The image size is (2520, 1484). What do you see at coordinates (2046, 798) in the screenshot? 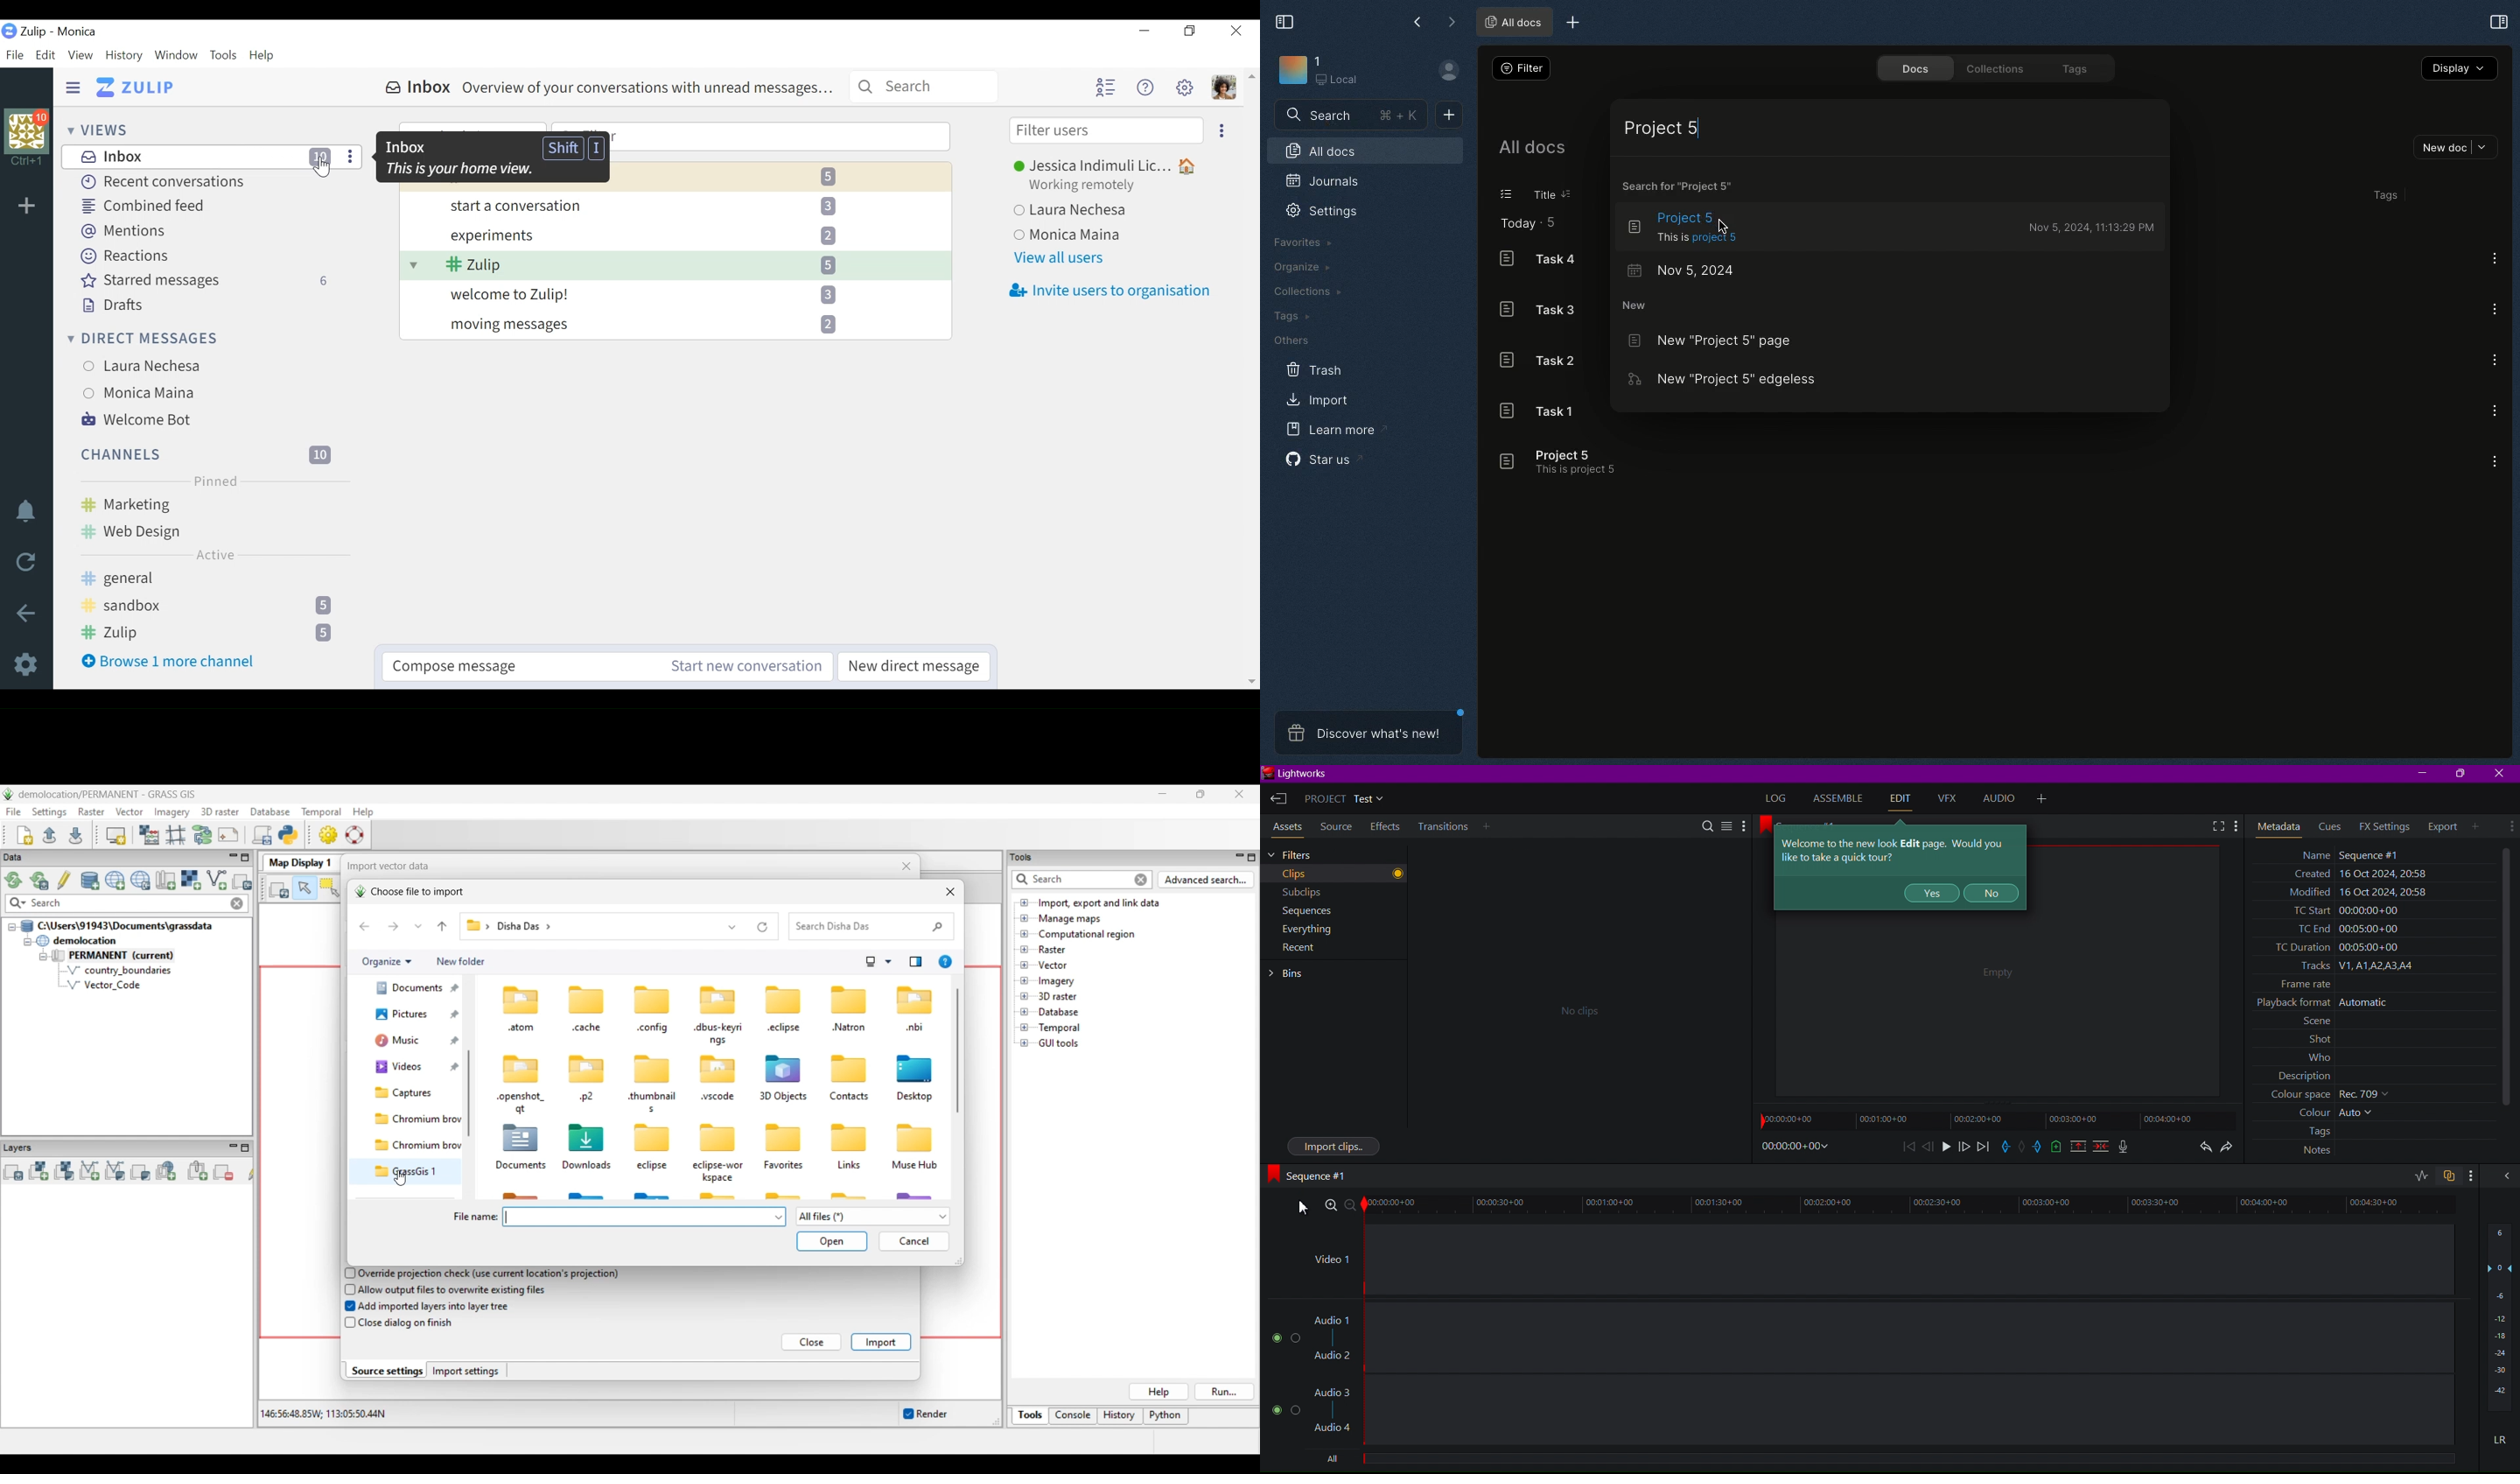
I see `More` at bounding box center [2046, 798].